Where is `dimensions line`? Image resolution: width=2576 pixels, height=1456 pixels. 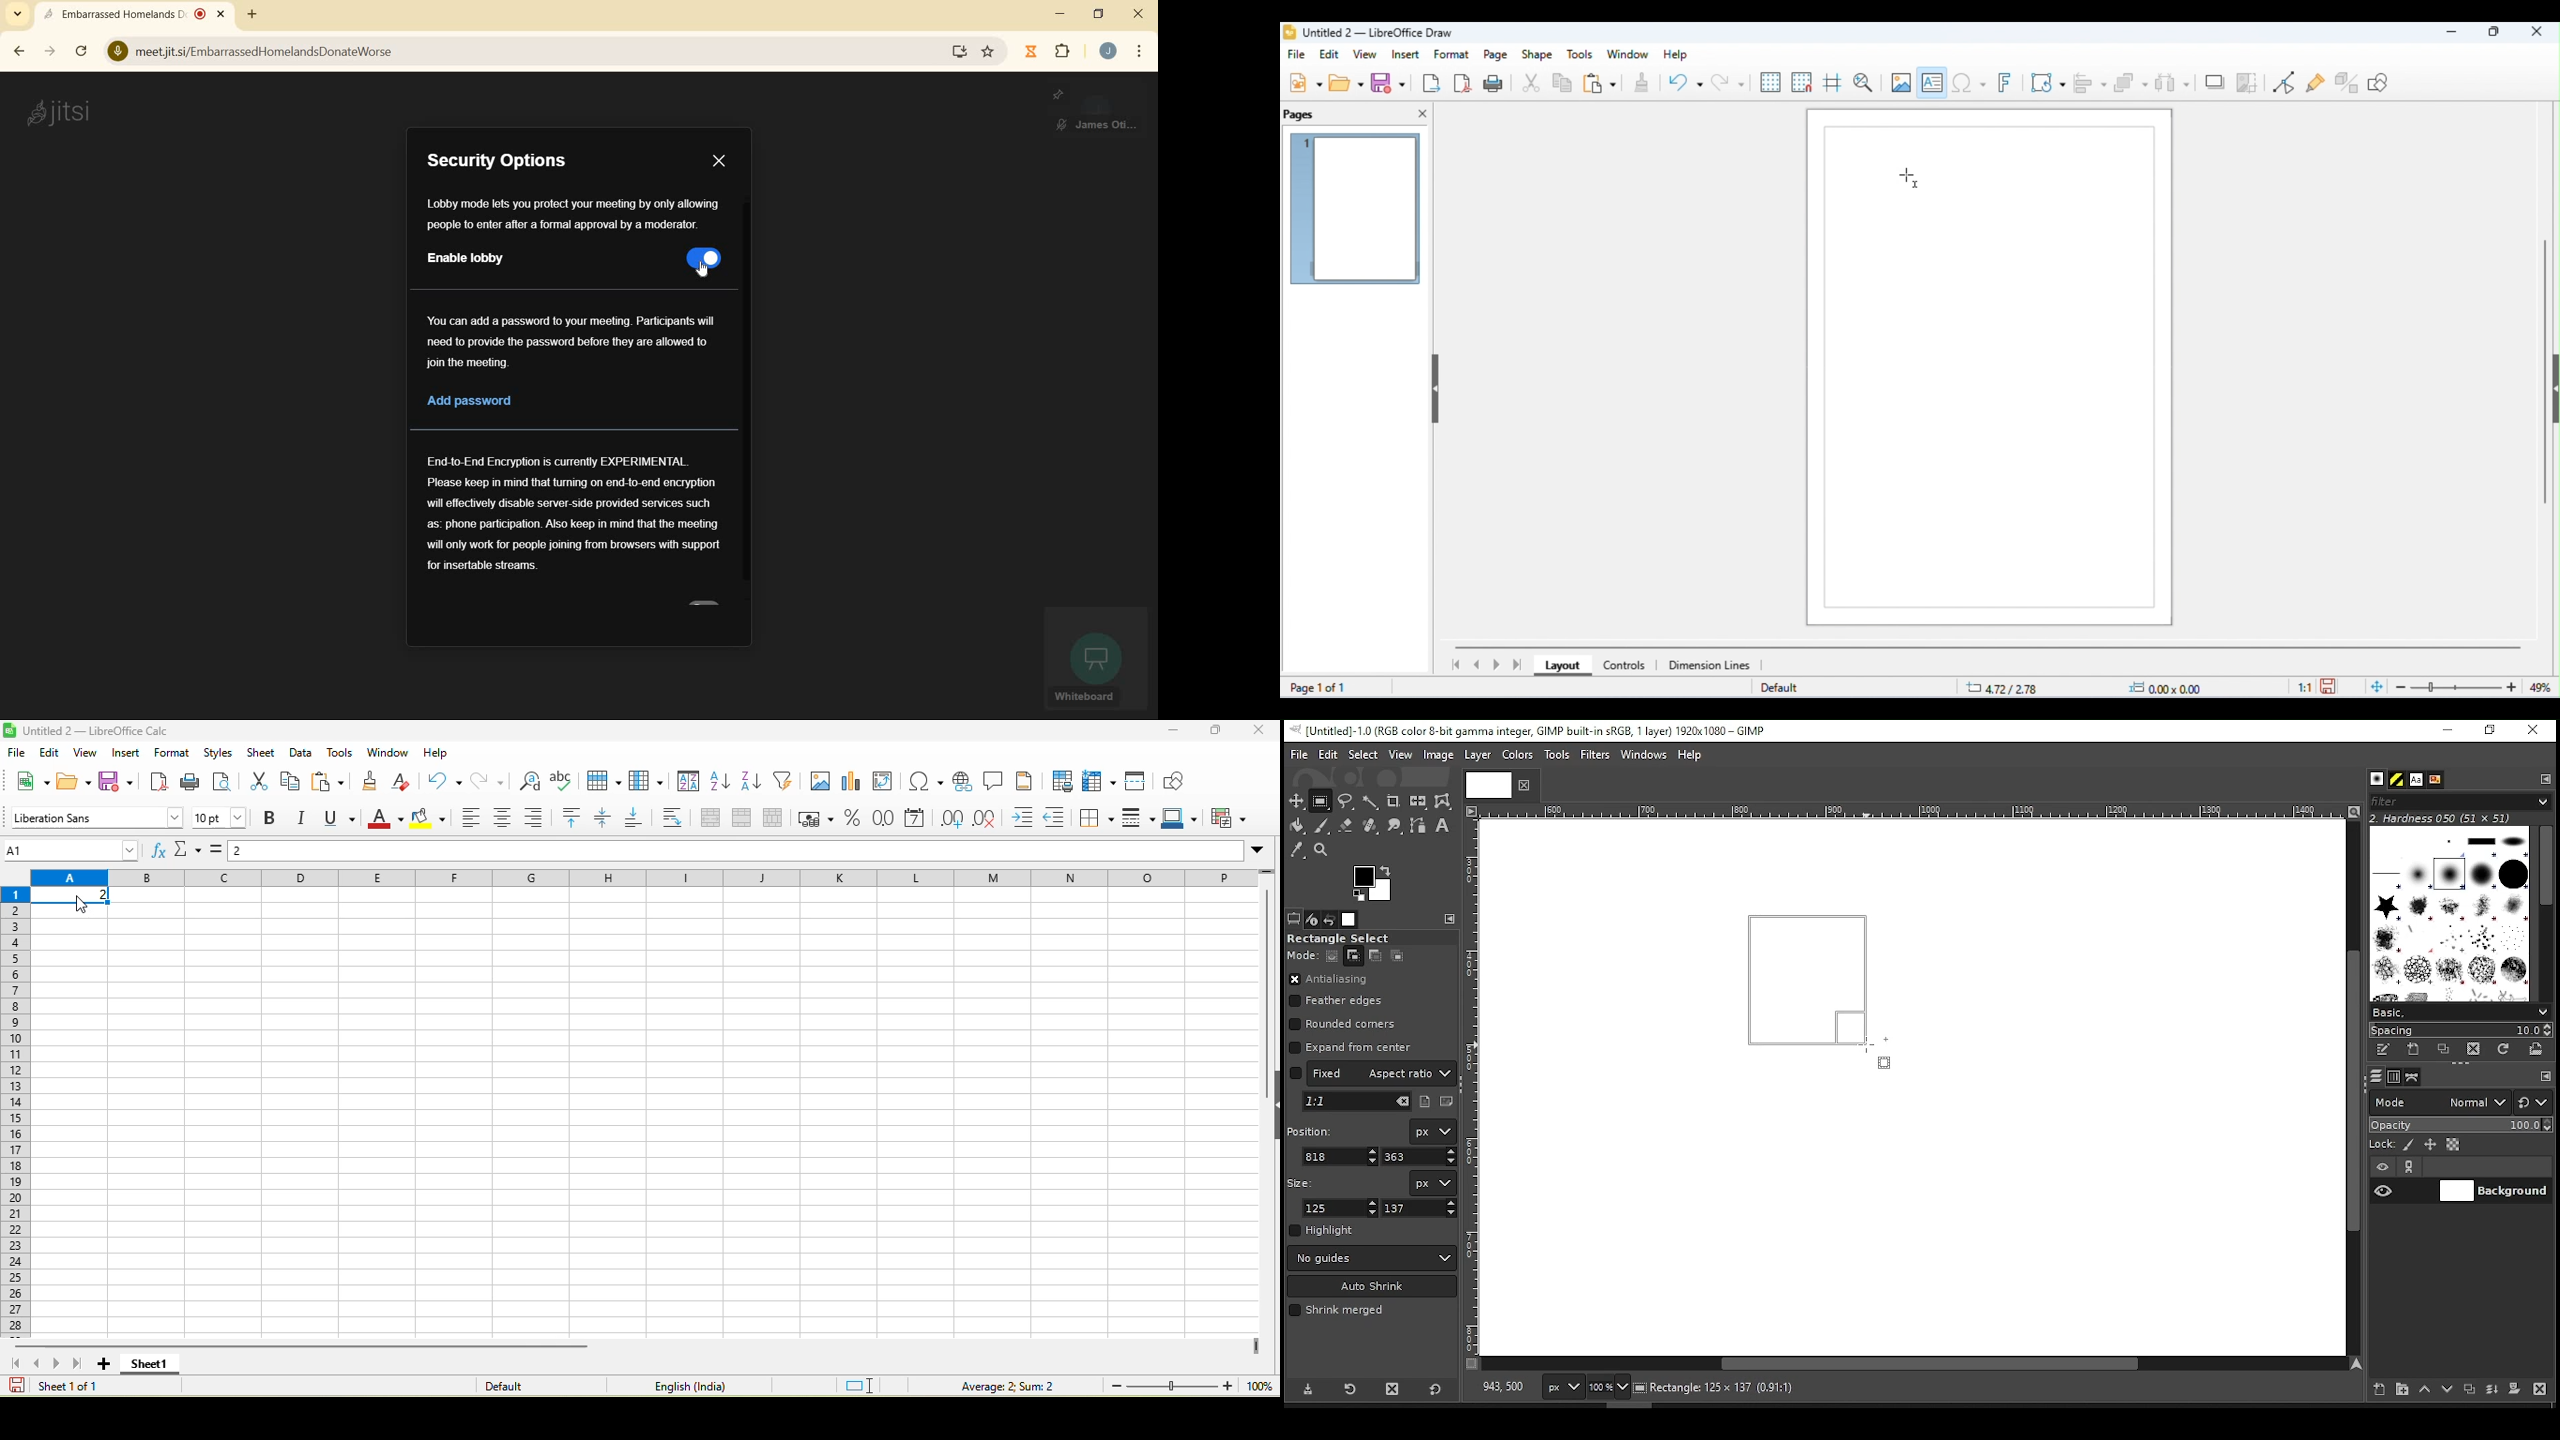 dimensions line is located at coordinates (1711, 665).